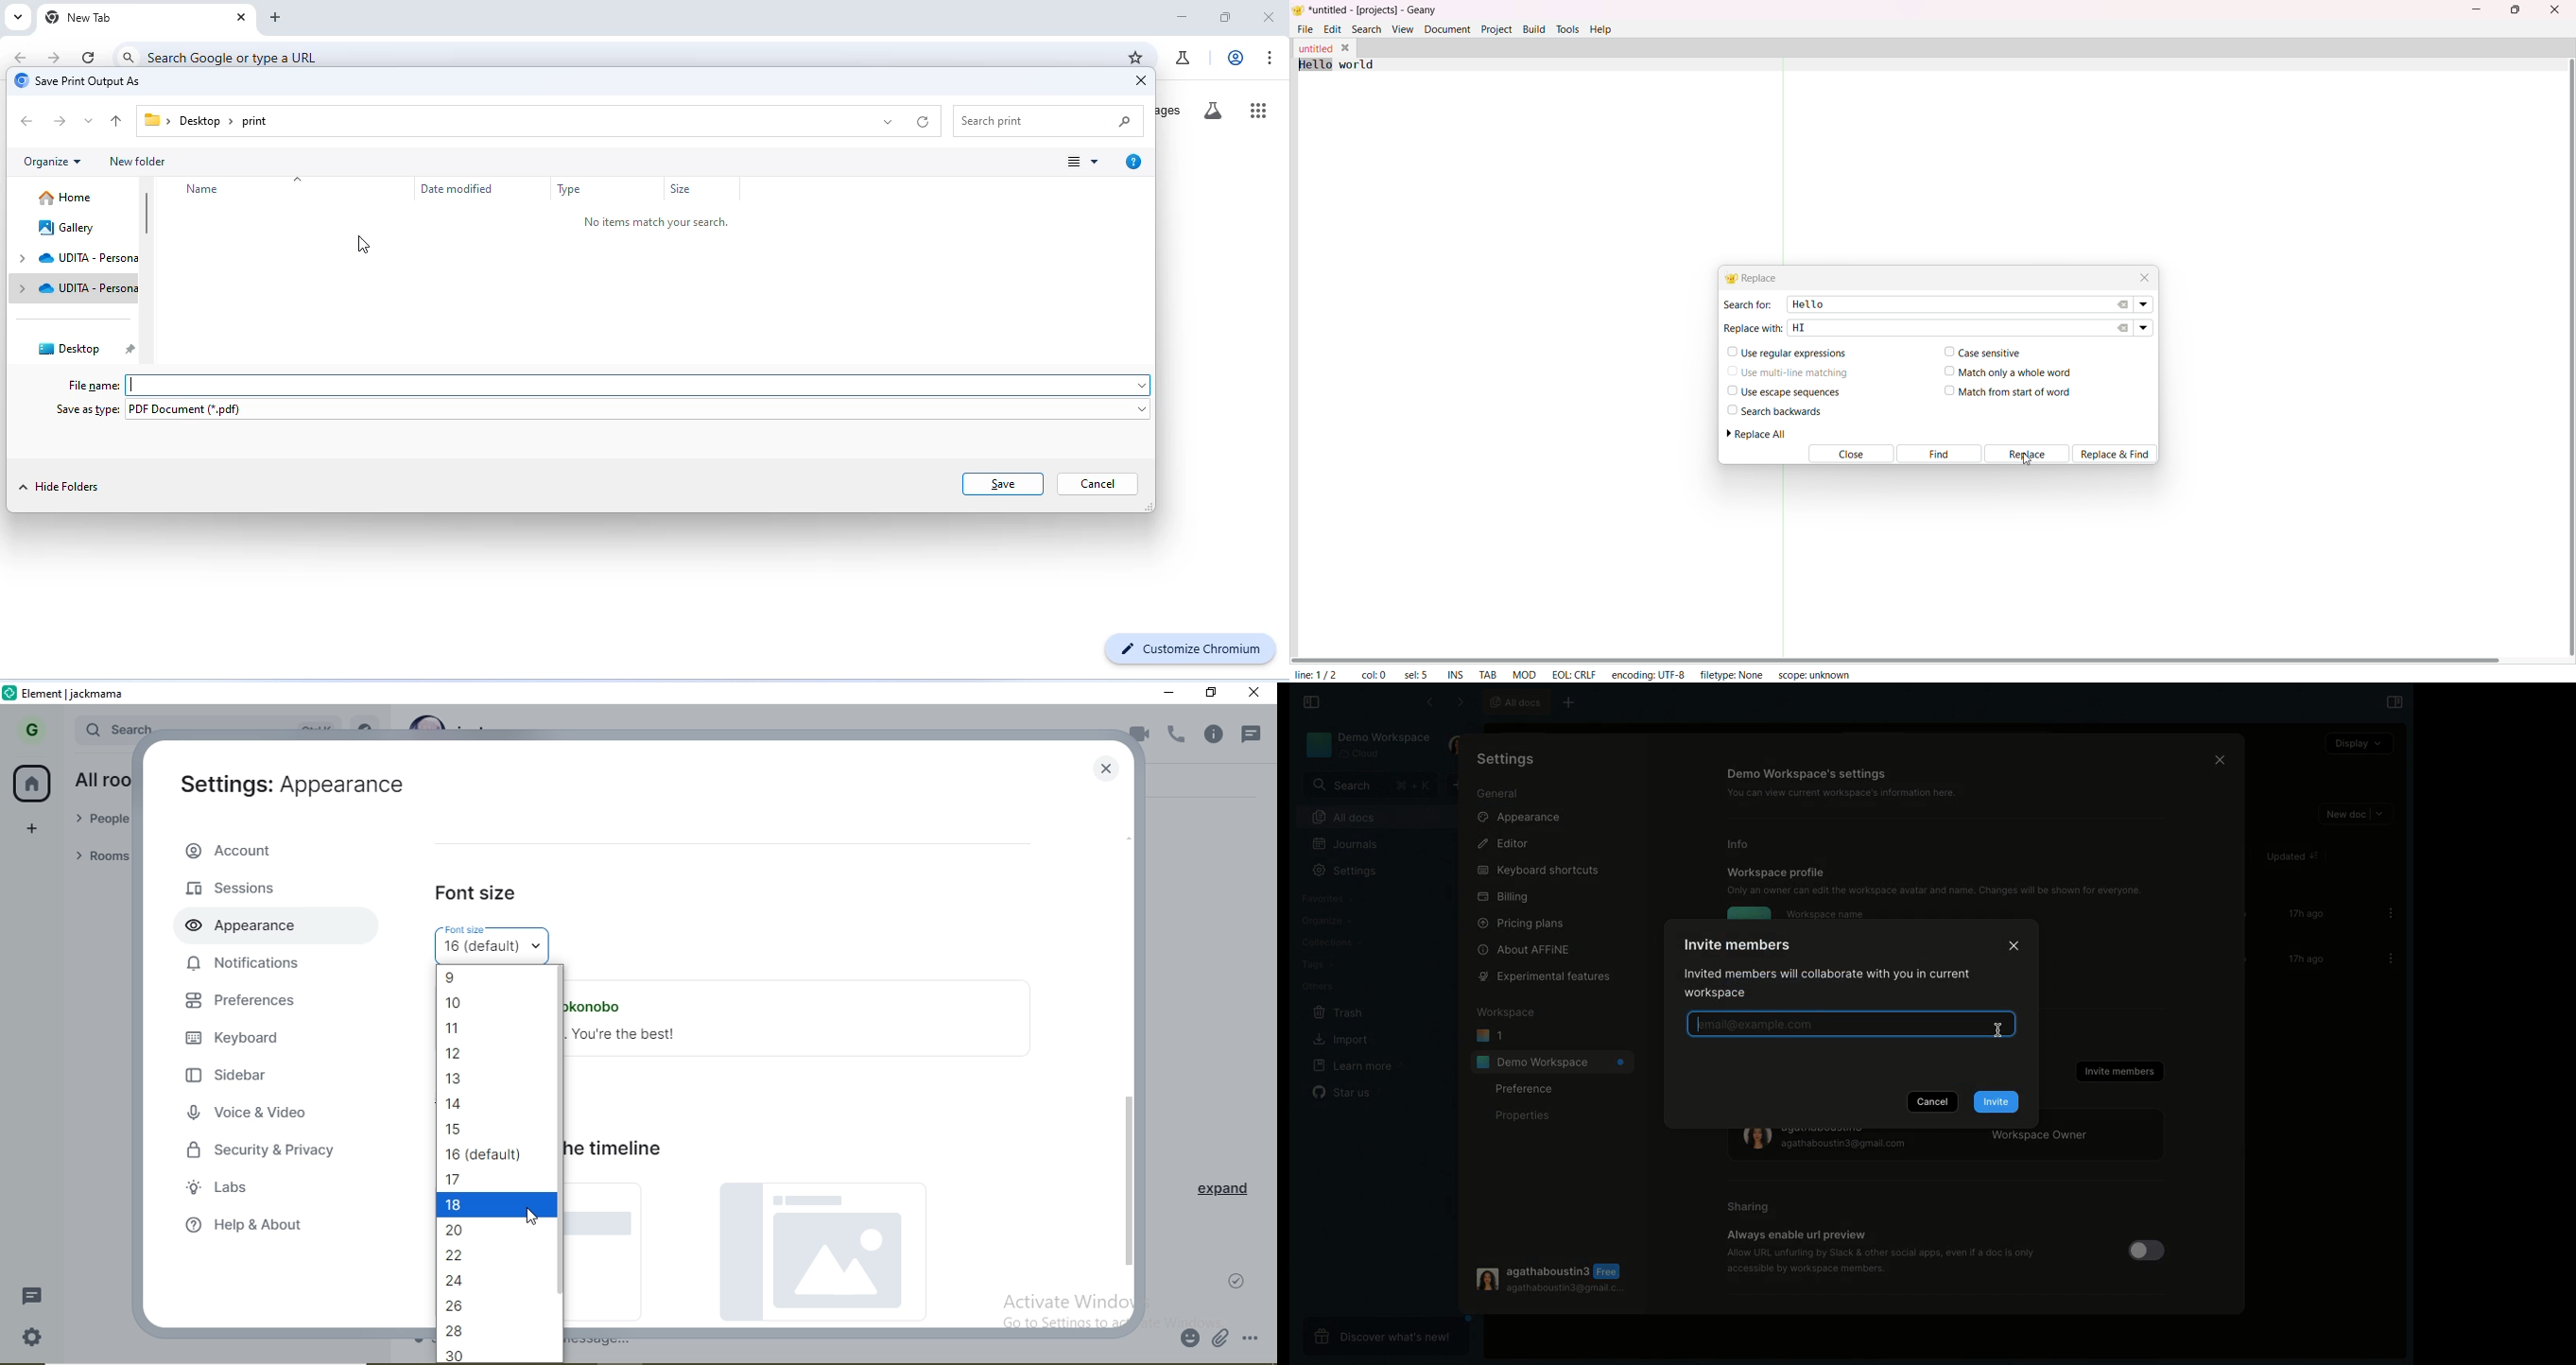  What do you see at coordinates (242, 18) in the screenshot?
I see `close tab` at bounding box center [242, 18].